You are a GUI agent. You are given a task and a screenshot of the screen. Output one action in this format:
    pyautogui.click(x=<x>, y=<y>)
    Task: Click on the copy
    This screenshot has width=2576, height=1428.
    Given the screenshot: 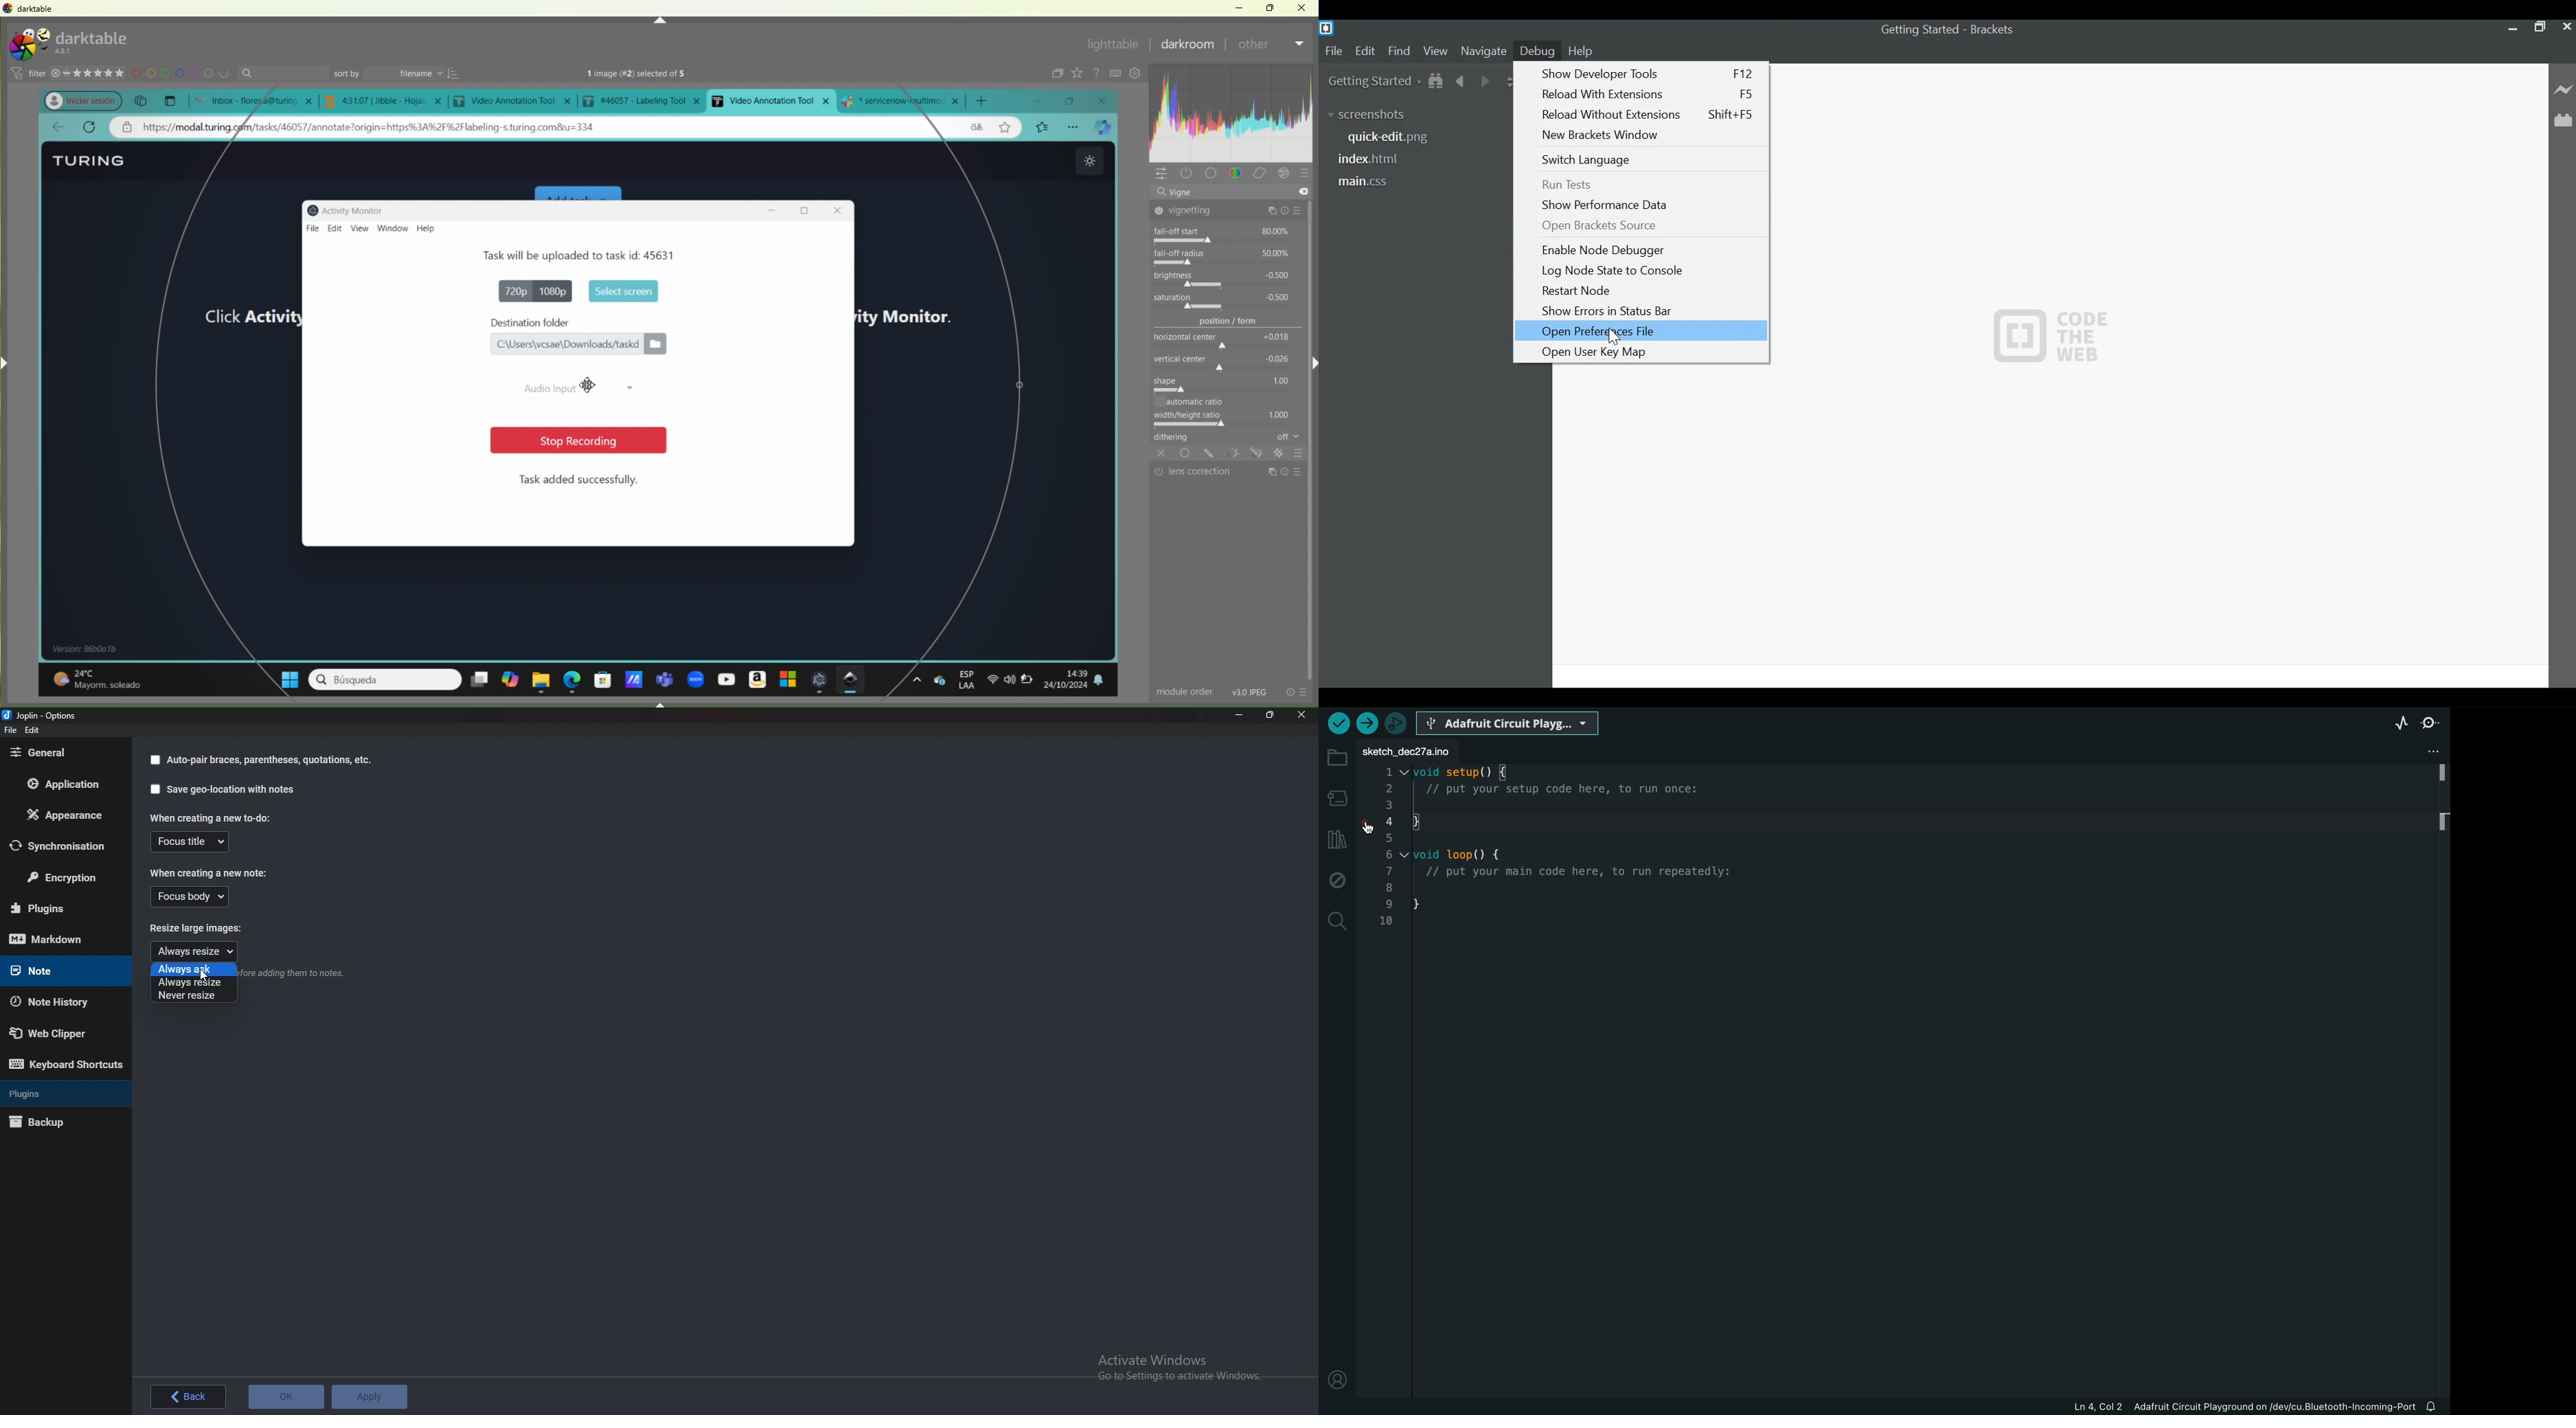 What is the action you would take?
    pyautogui.click(x=139, y=101)
    